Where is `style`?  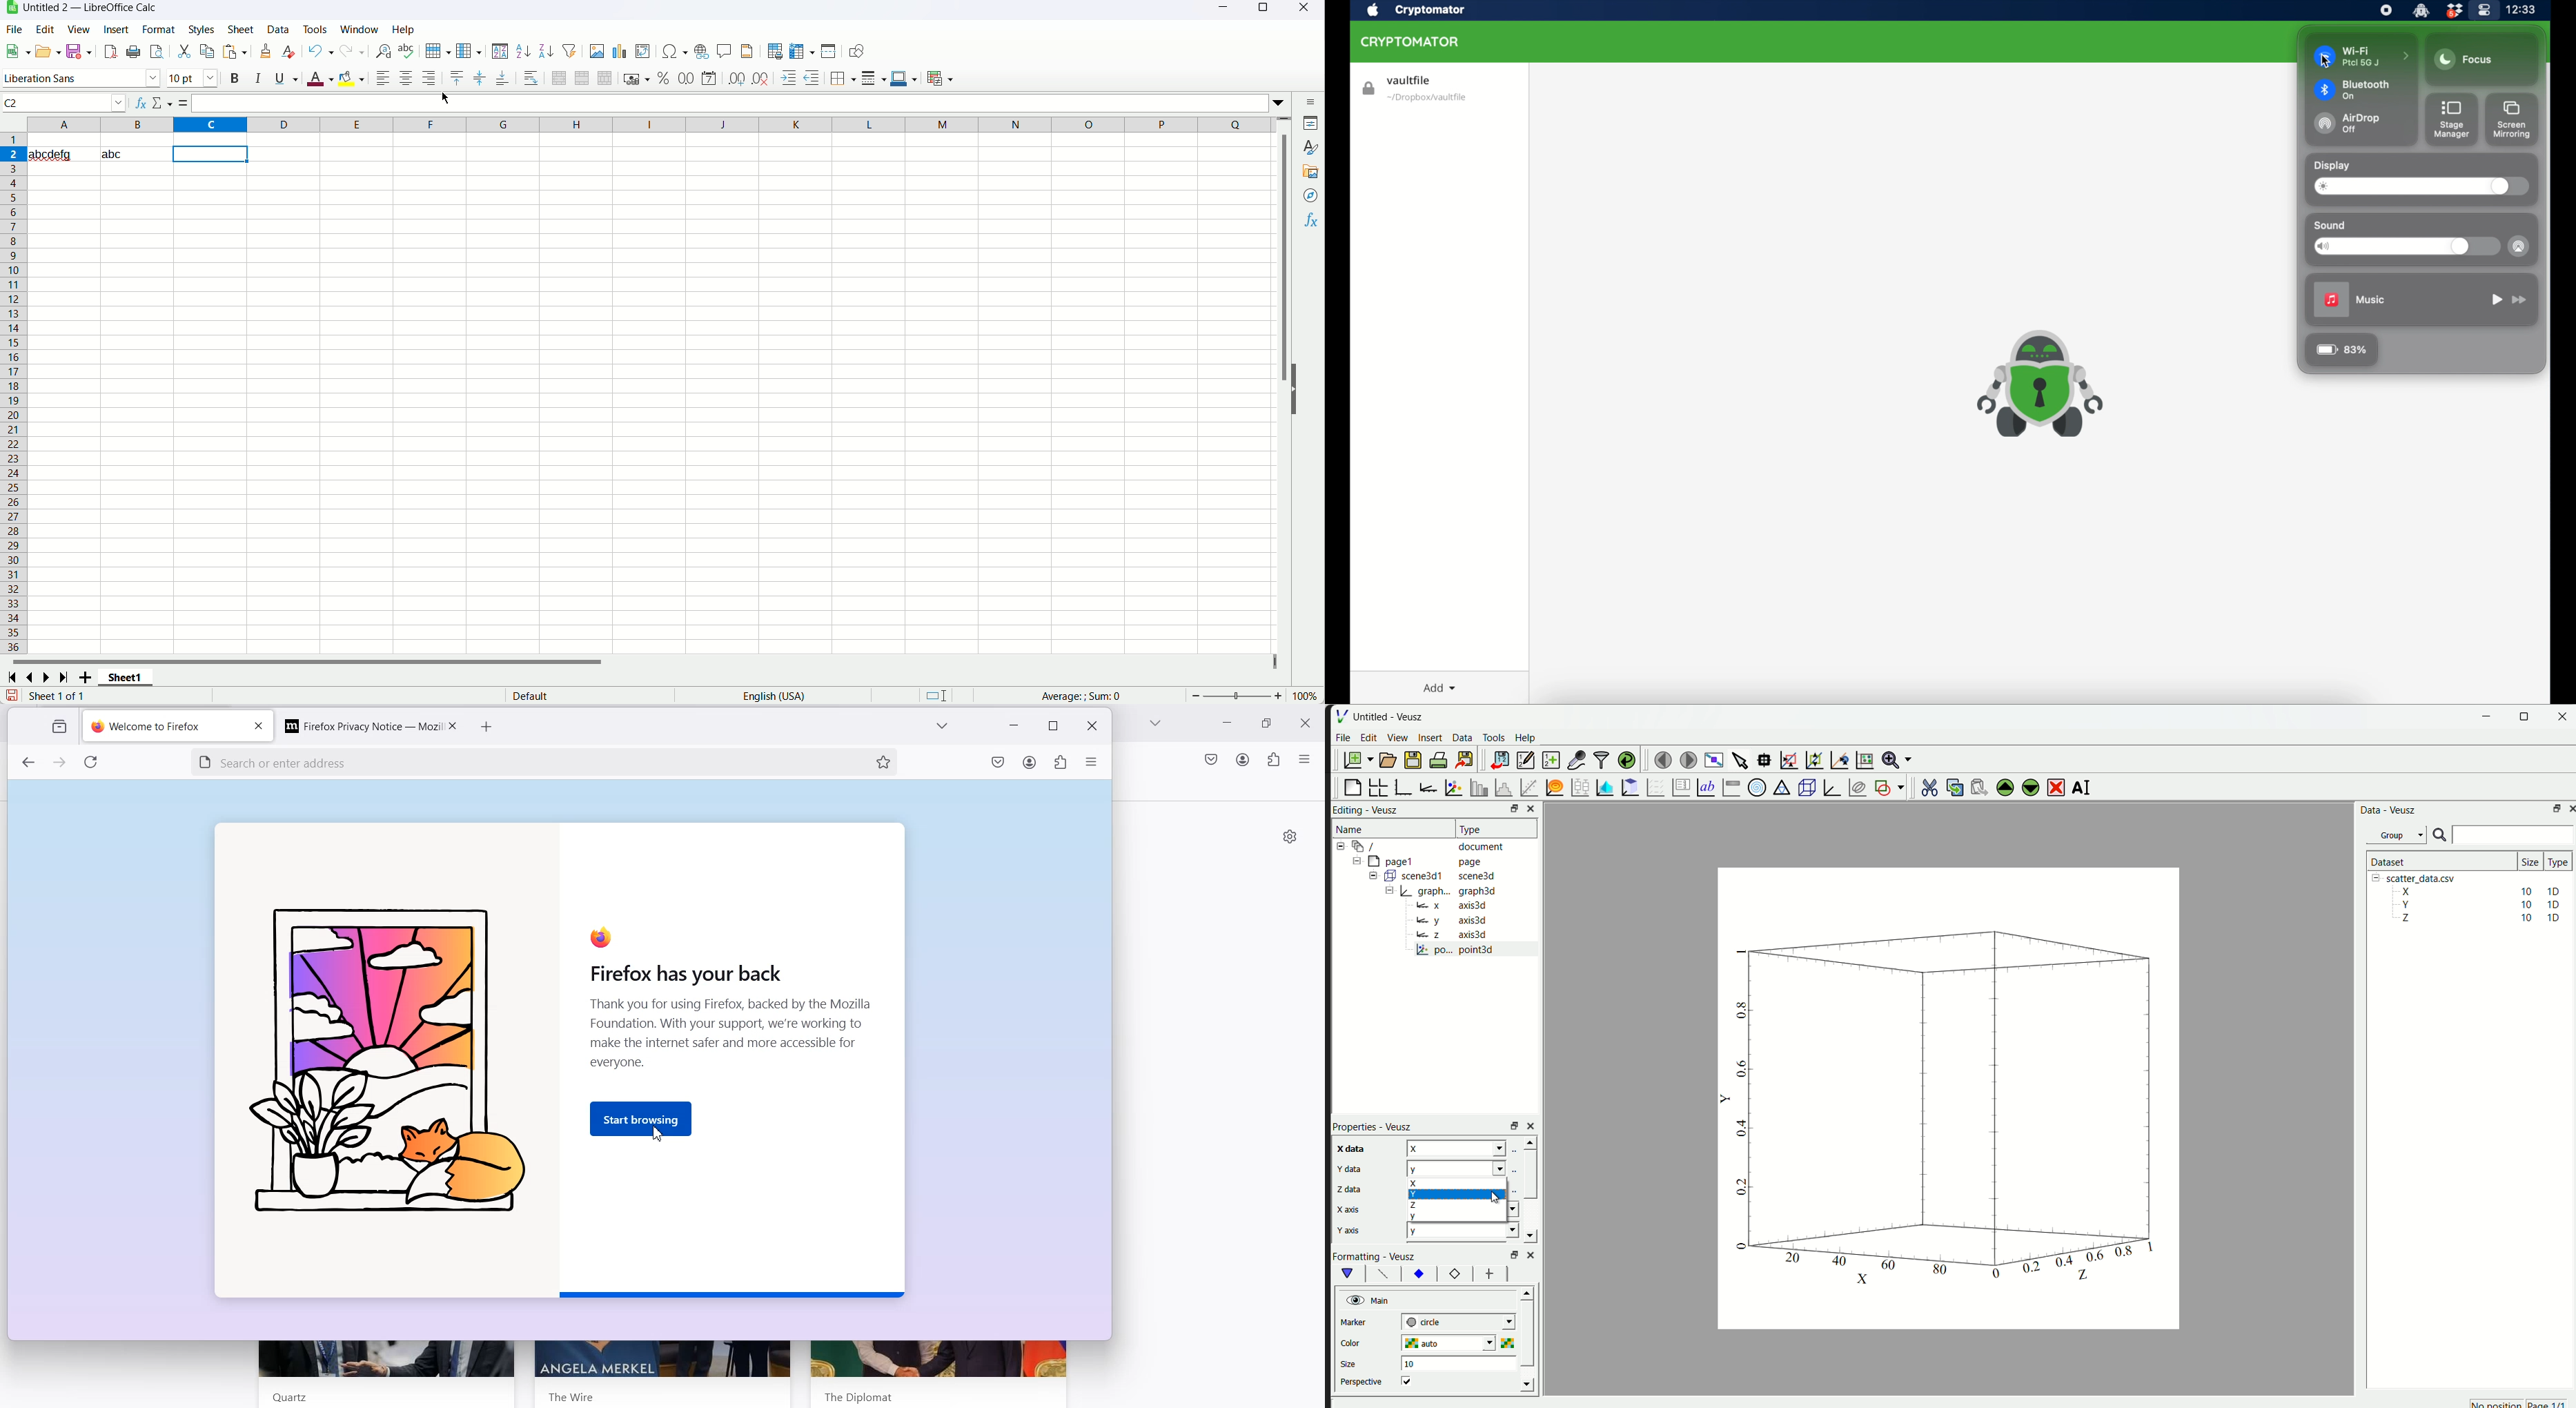 style is located at coordinates (1308, 147).